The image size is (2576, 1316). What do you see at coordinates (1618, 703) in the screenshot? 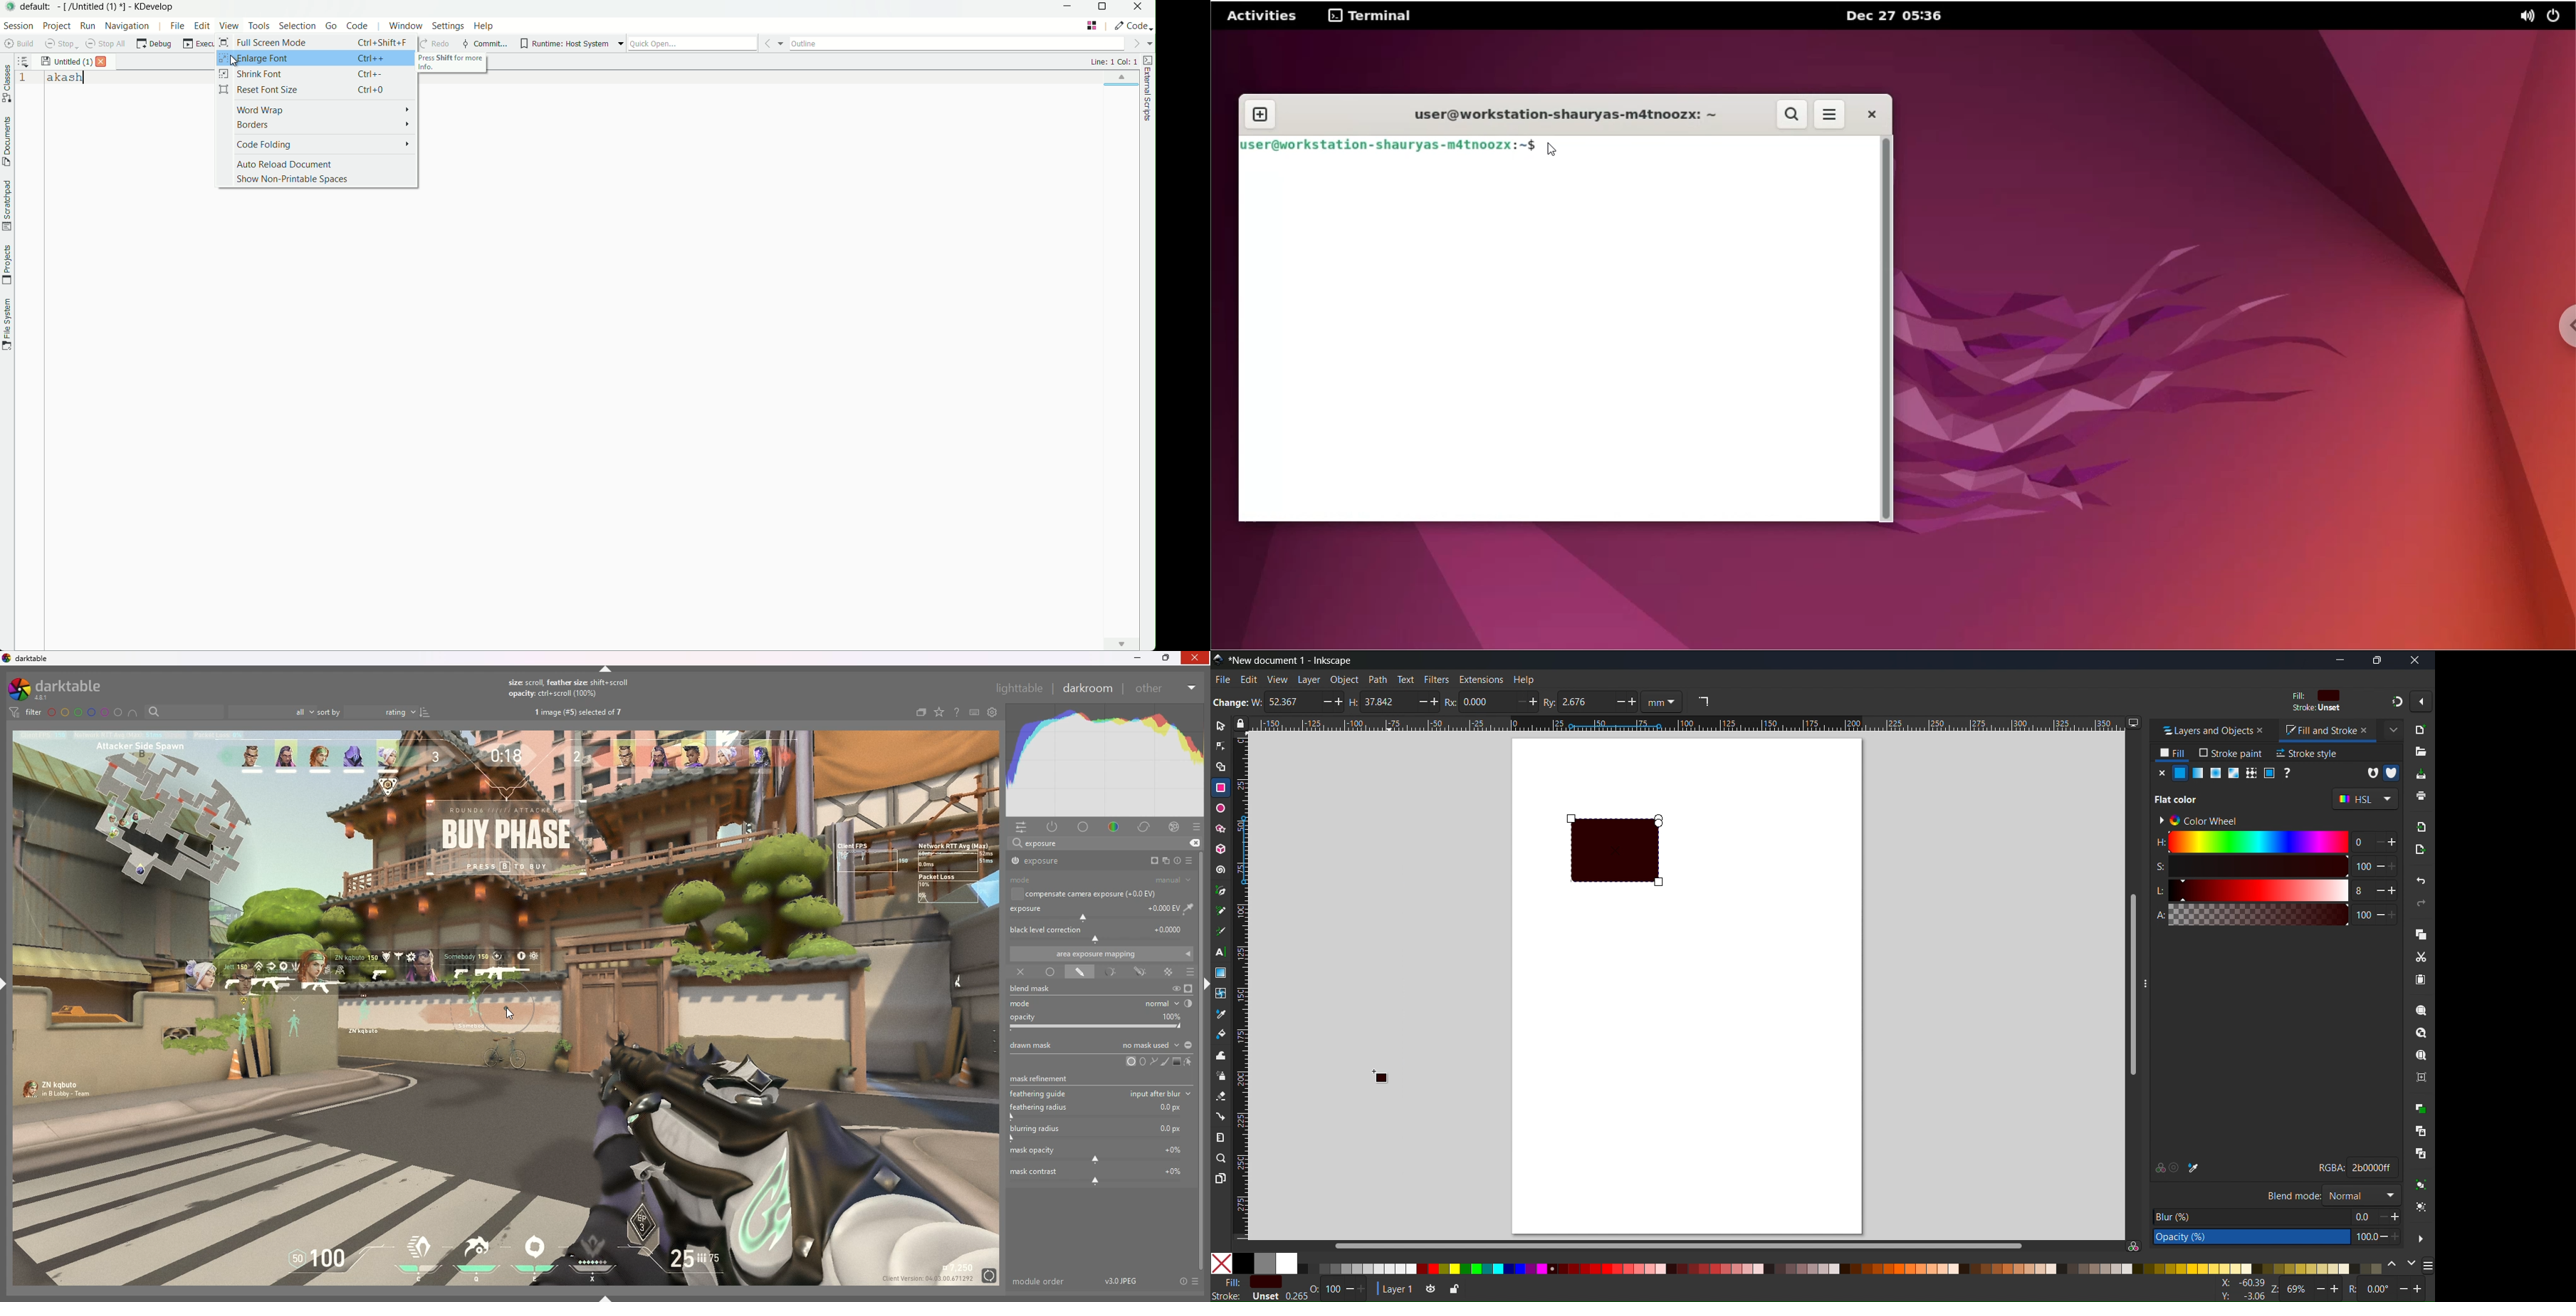
I see `Minimize the radius` at bounding box center [1618, 703].